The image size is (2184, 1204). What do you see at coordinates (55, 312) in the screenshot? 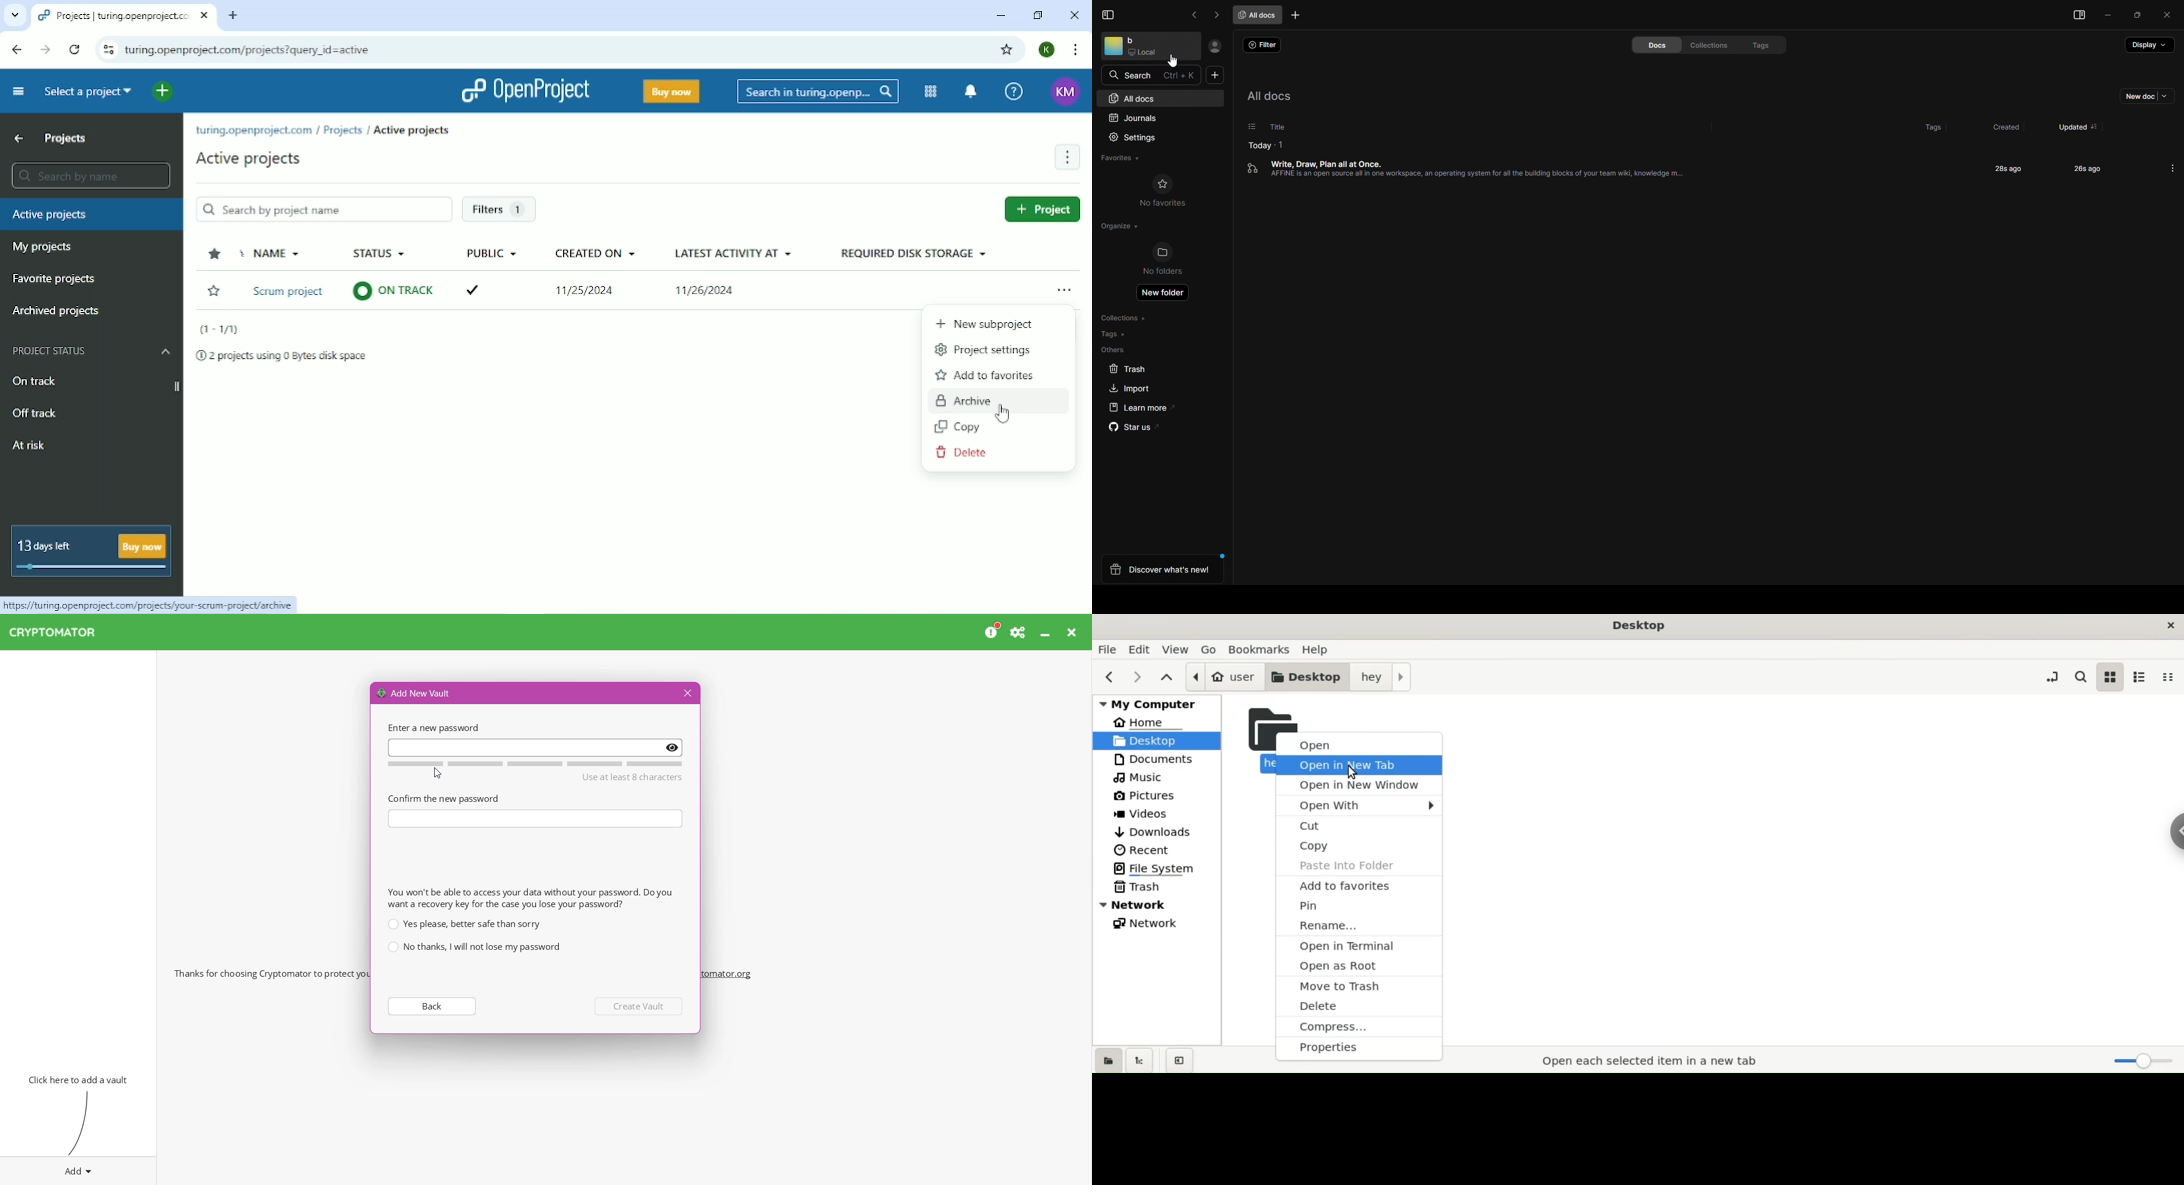
I see `Archived projects` at bounding box center [55, 312].